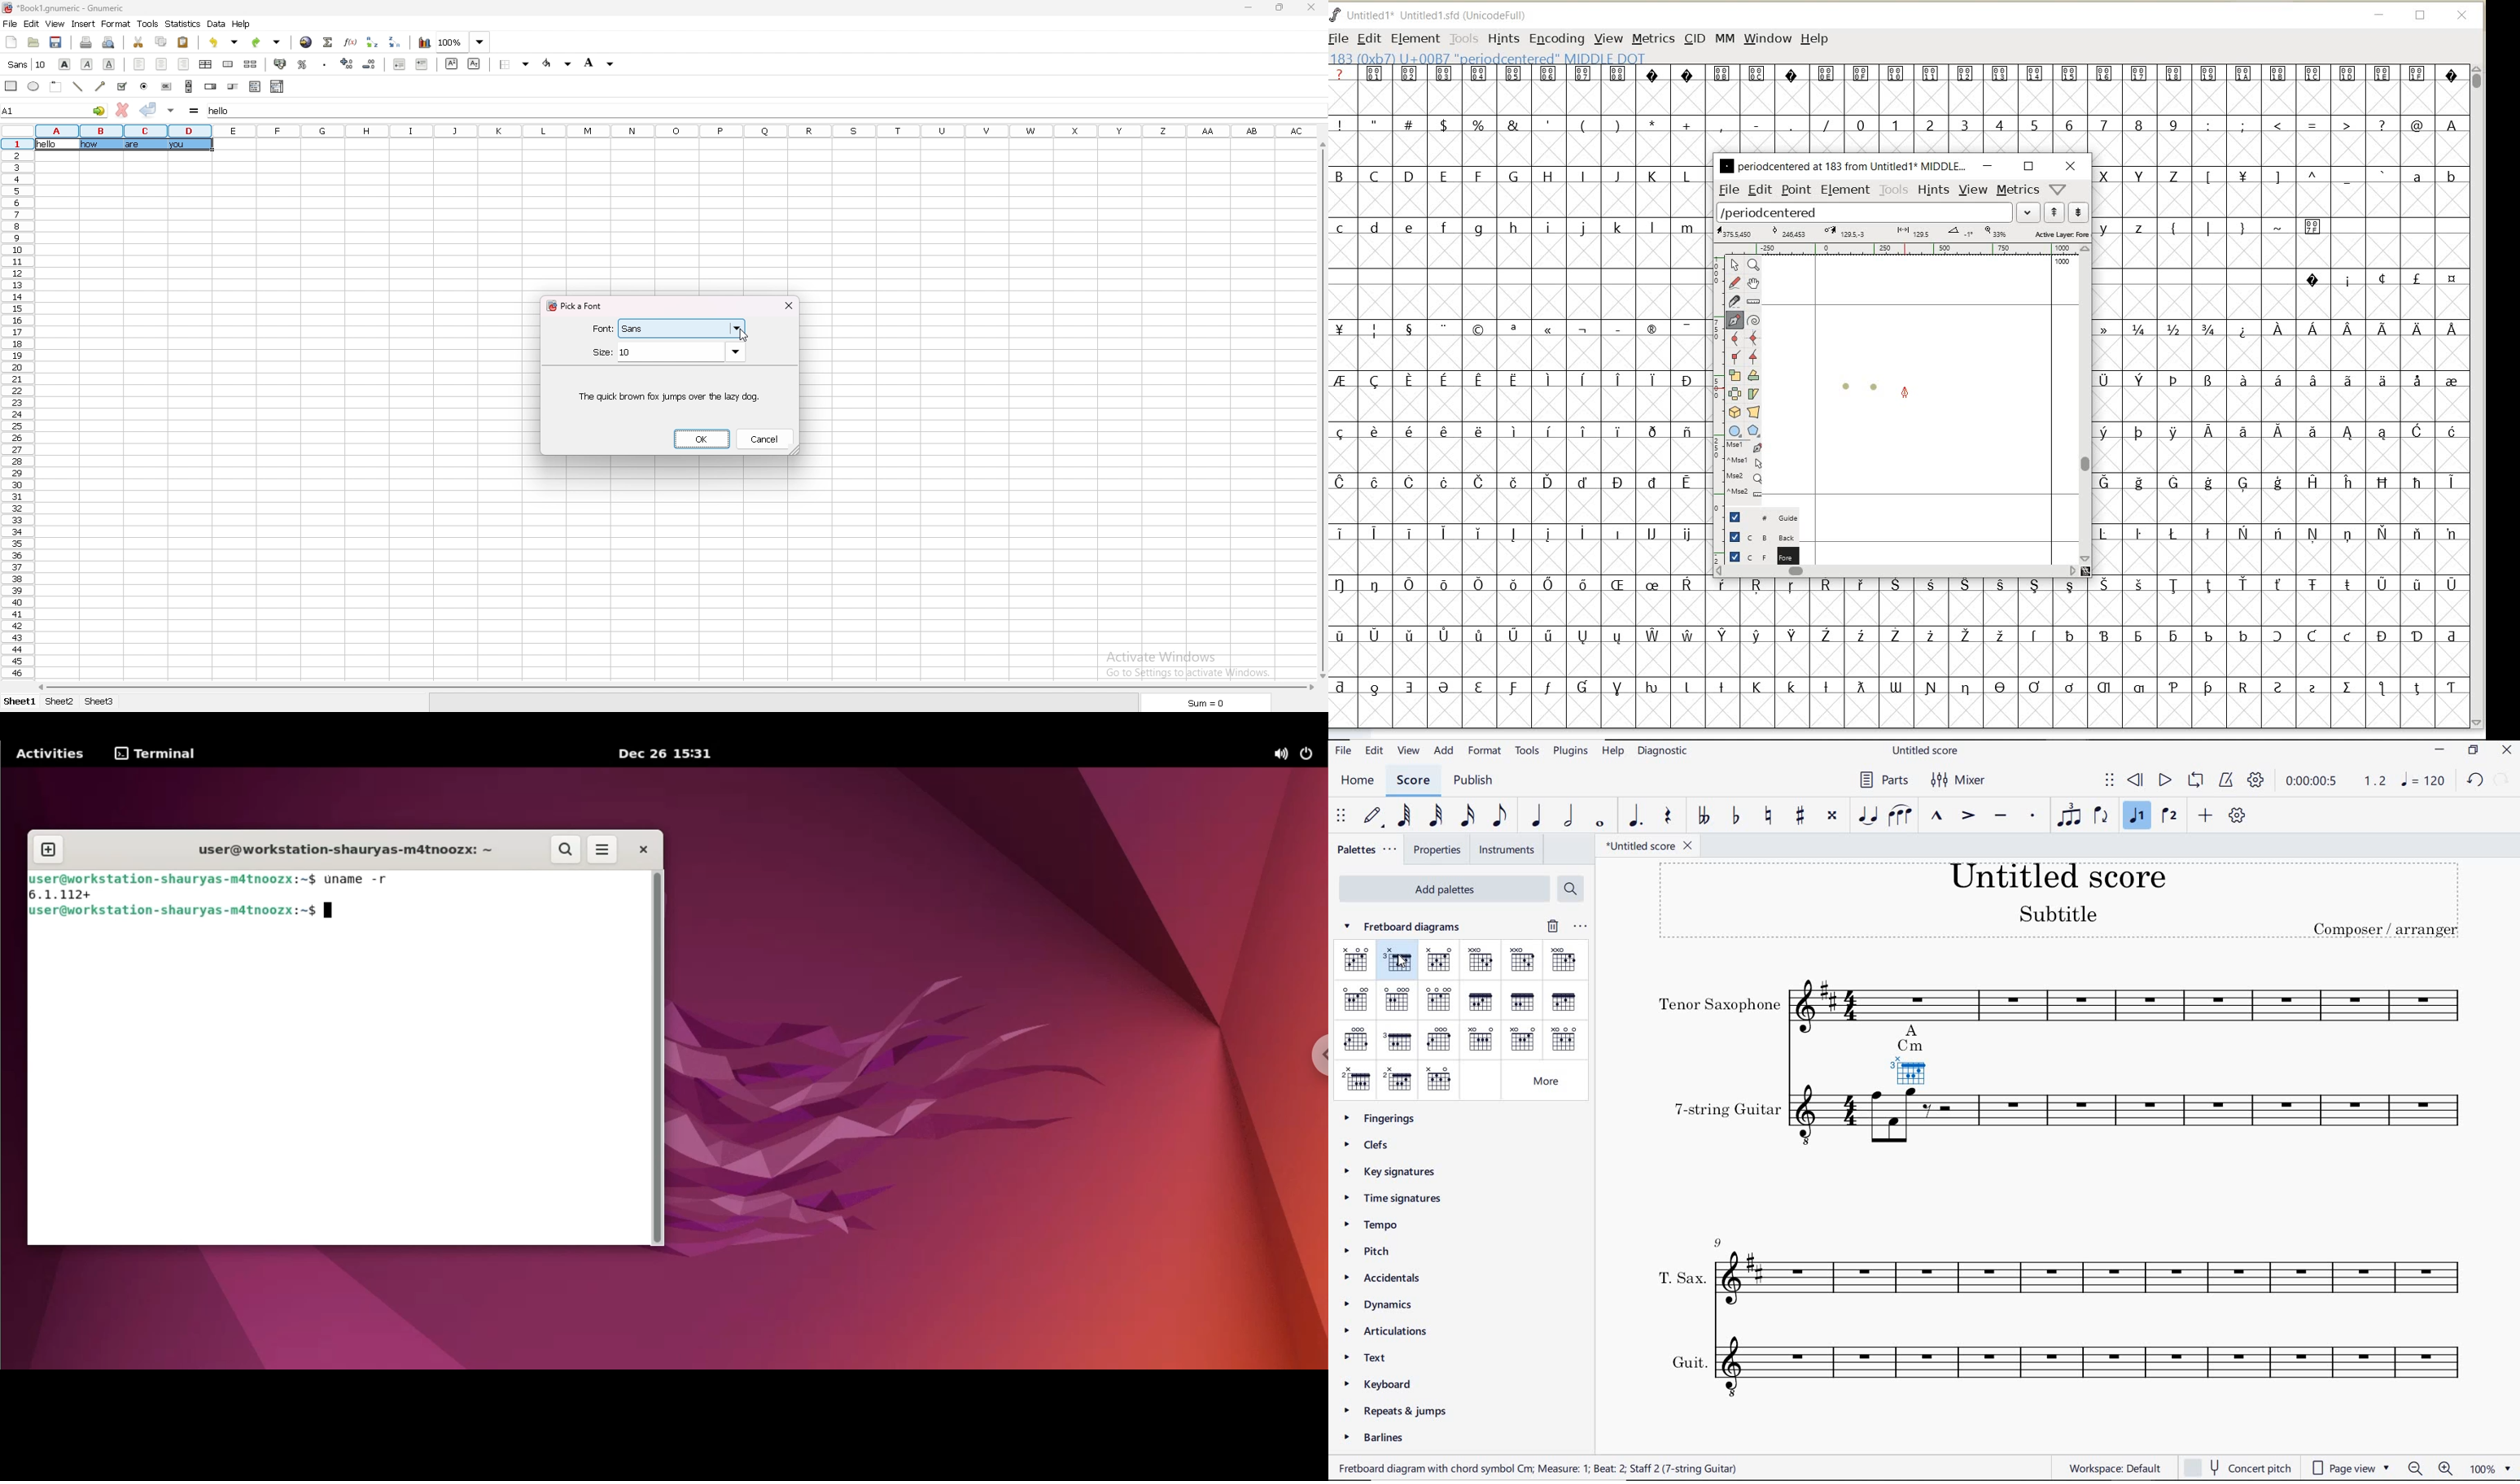 Image resolution: width=2520 pixels, height=1484 pixels. I want to click on WINDOW, so click(1768, 38).